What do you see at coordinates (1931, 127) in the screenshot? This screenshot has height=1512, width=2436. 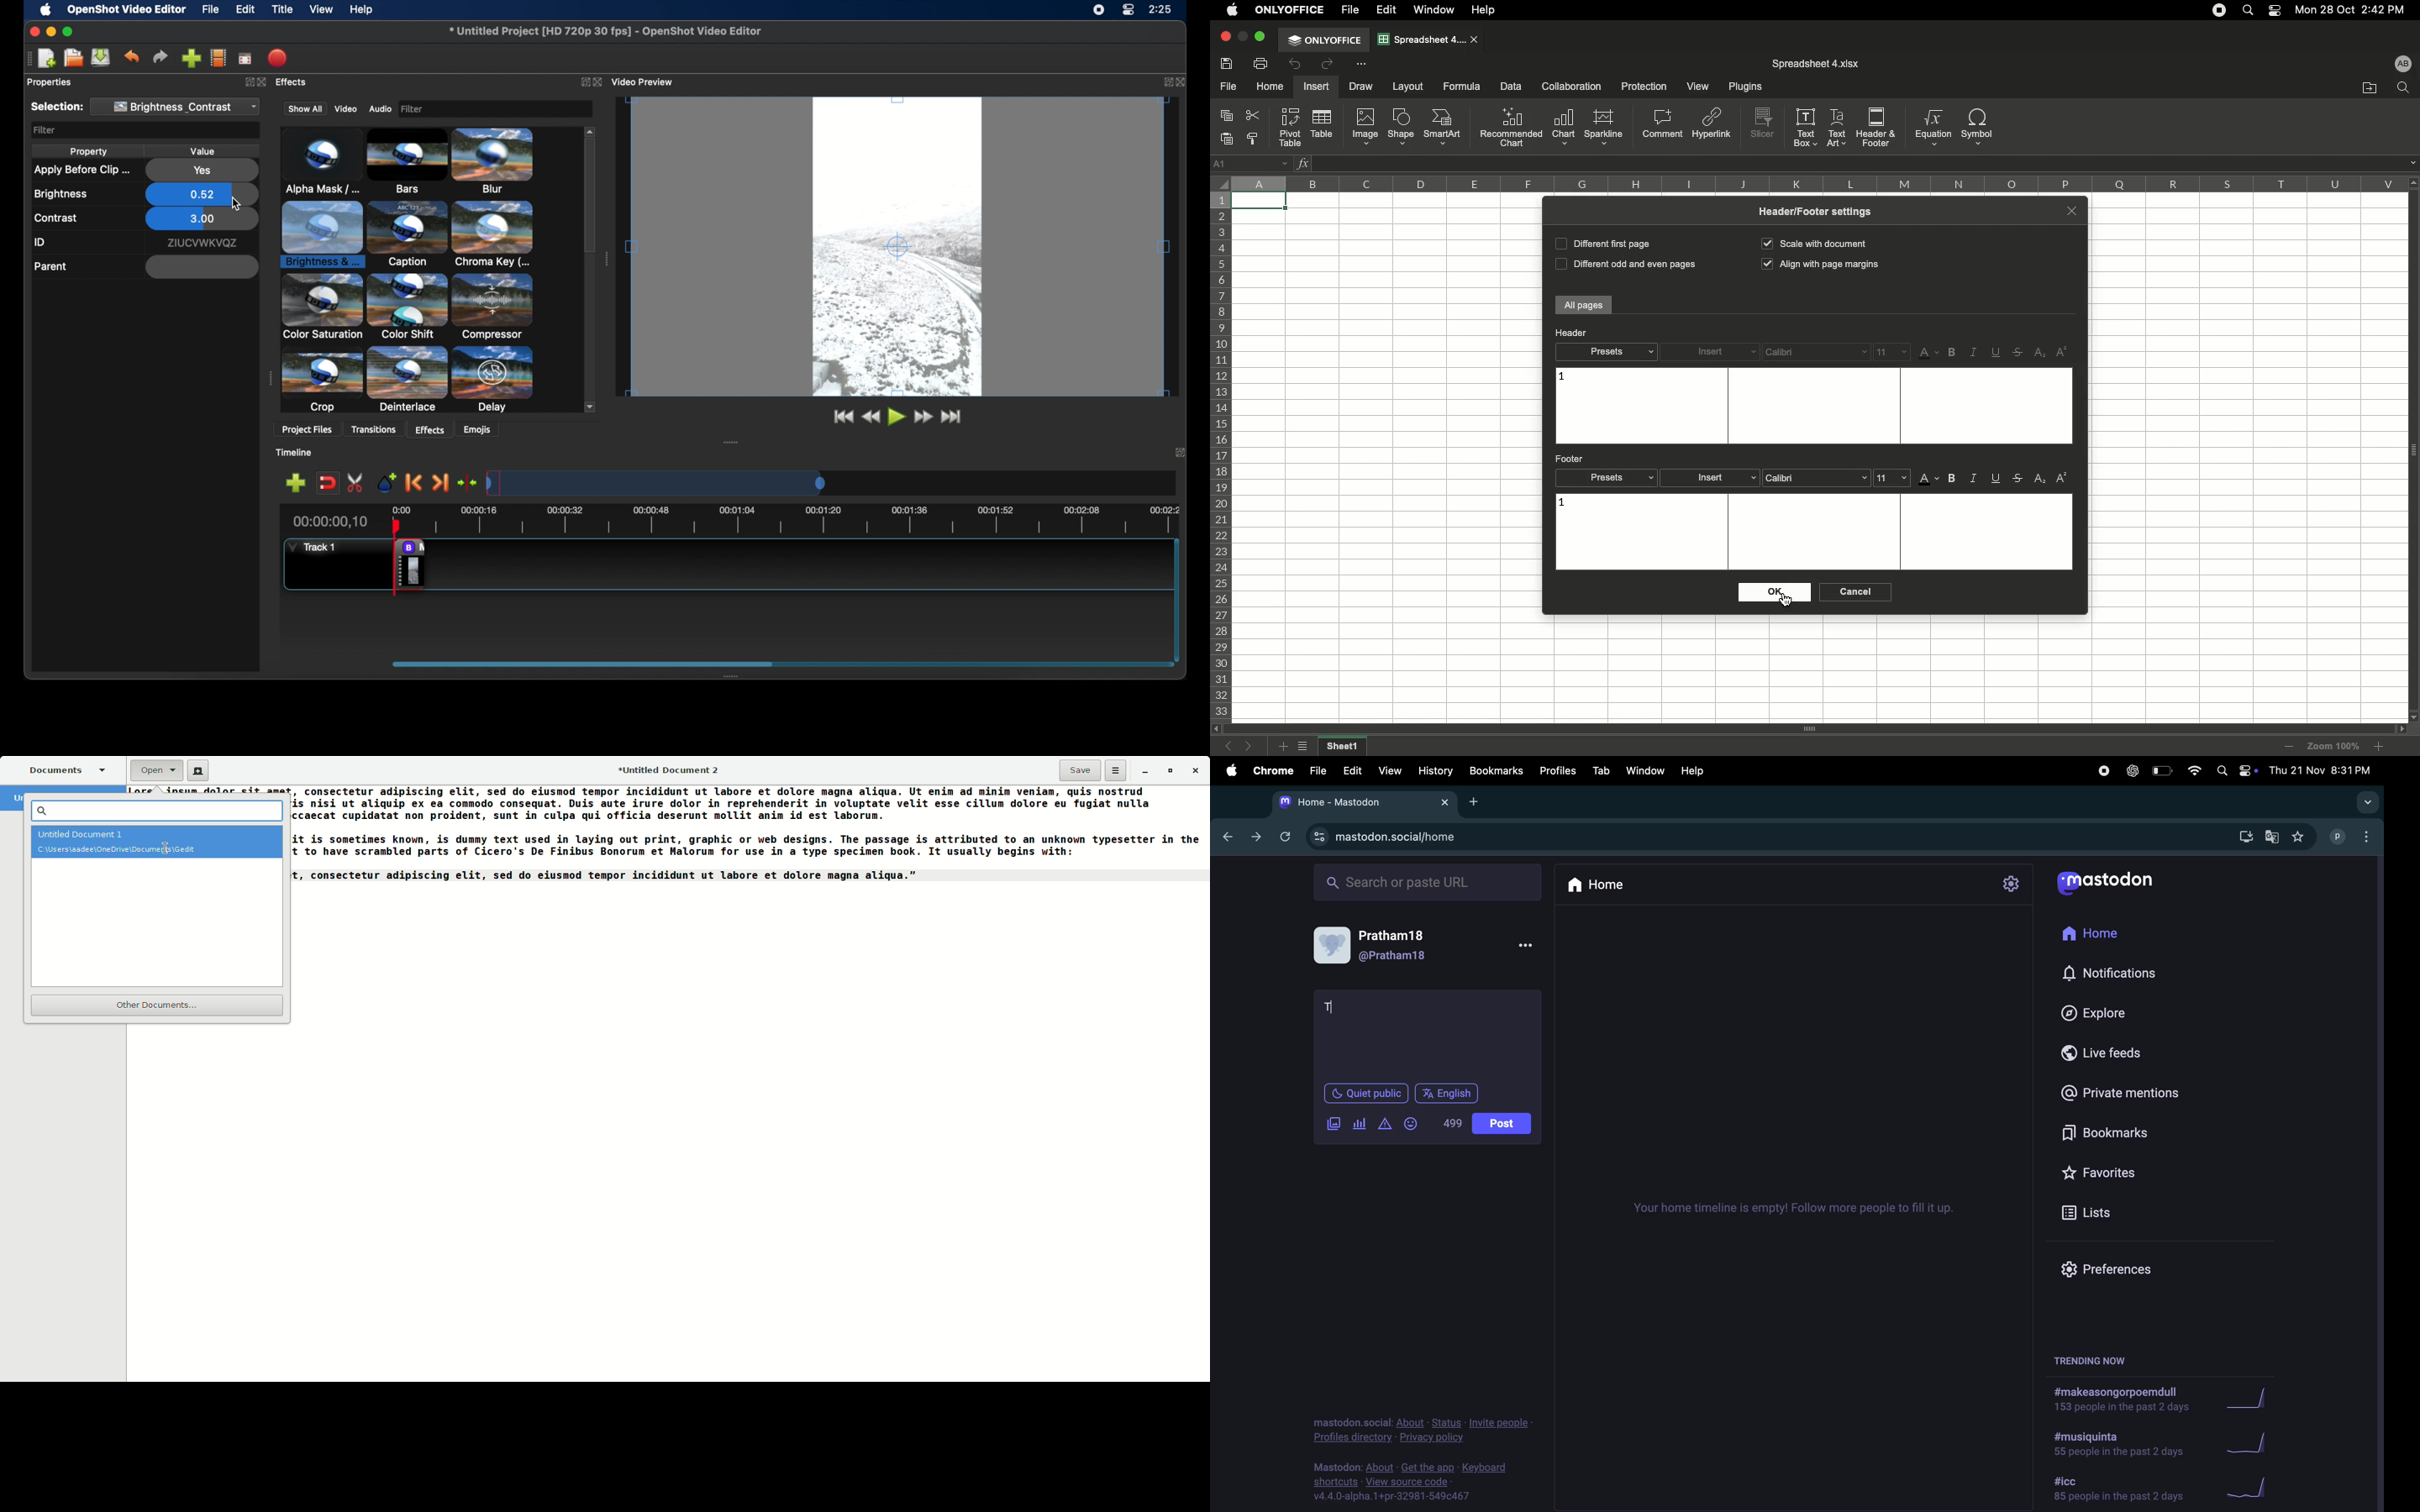 I see `Equation` at bounding box center [1931, 127].